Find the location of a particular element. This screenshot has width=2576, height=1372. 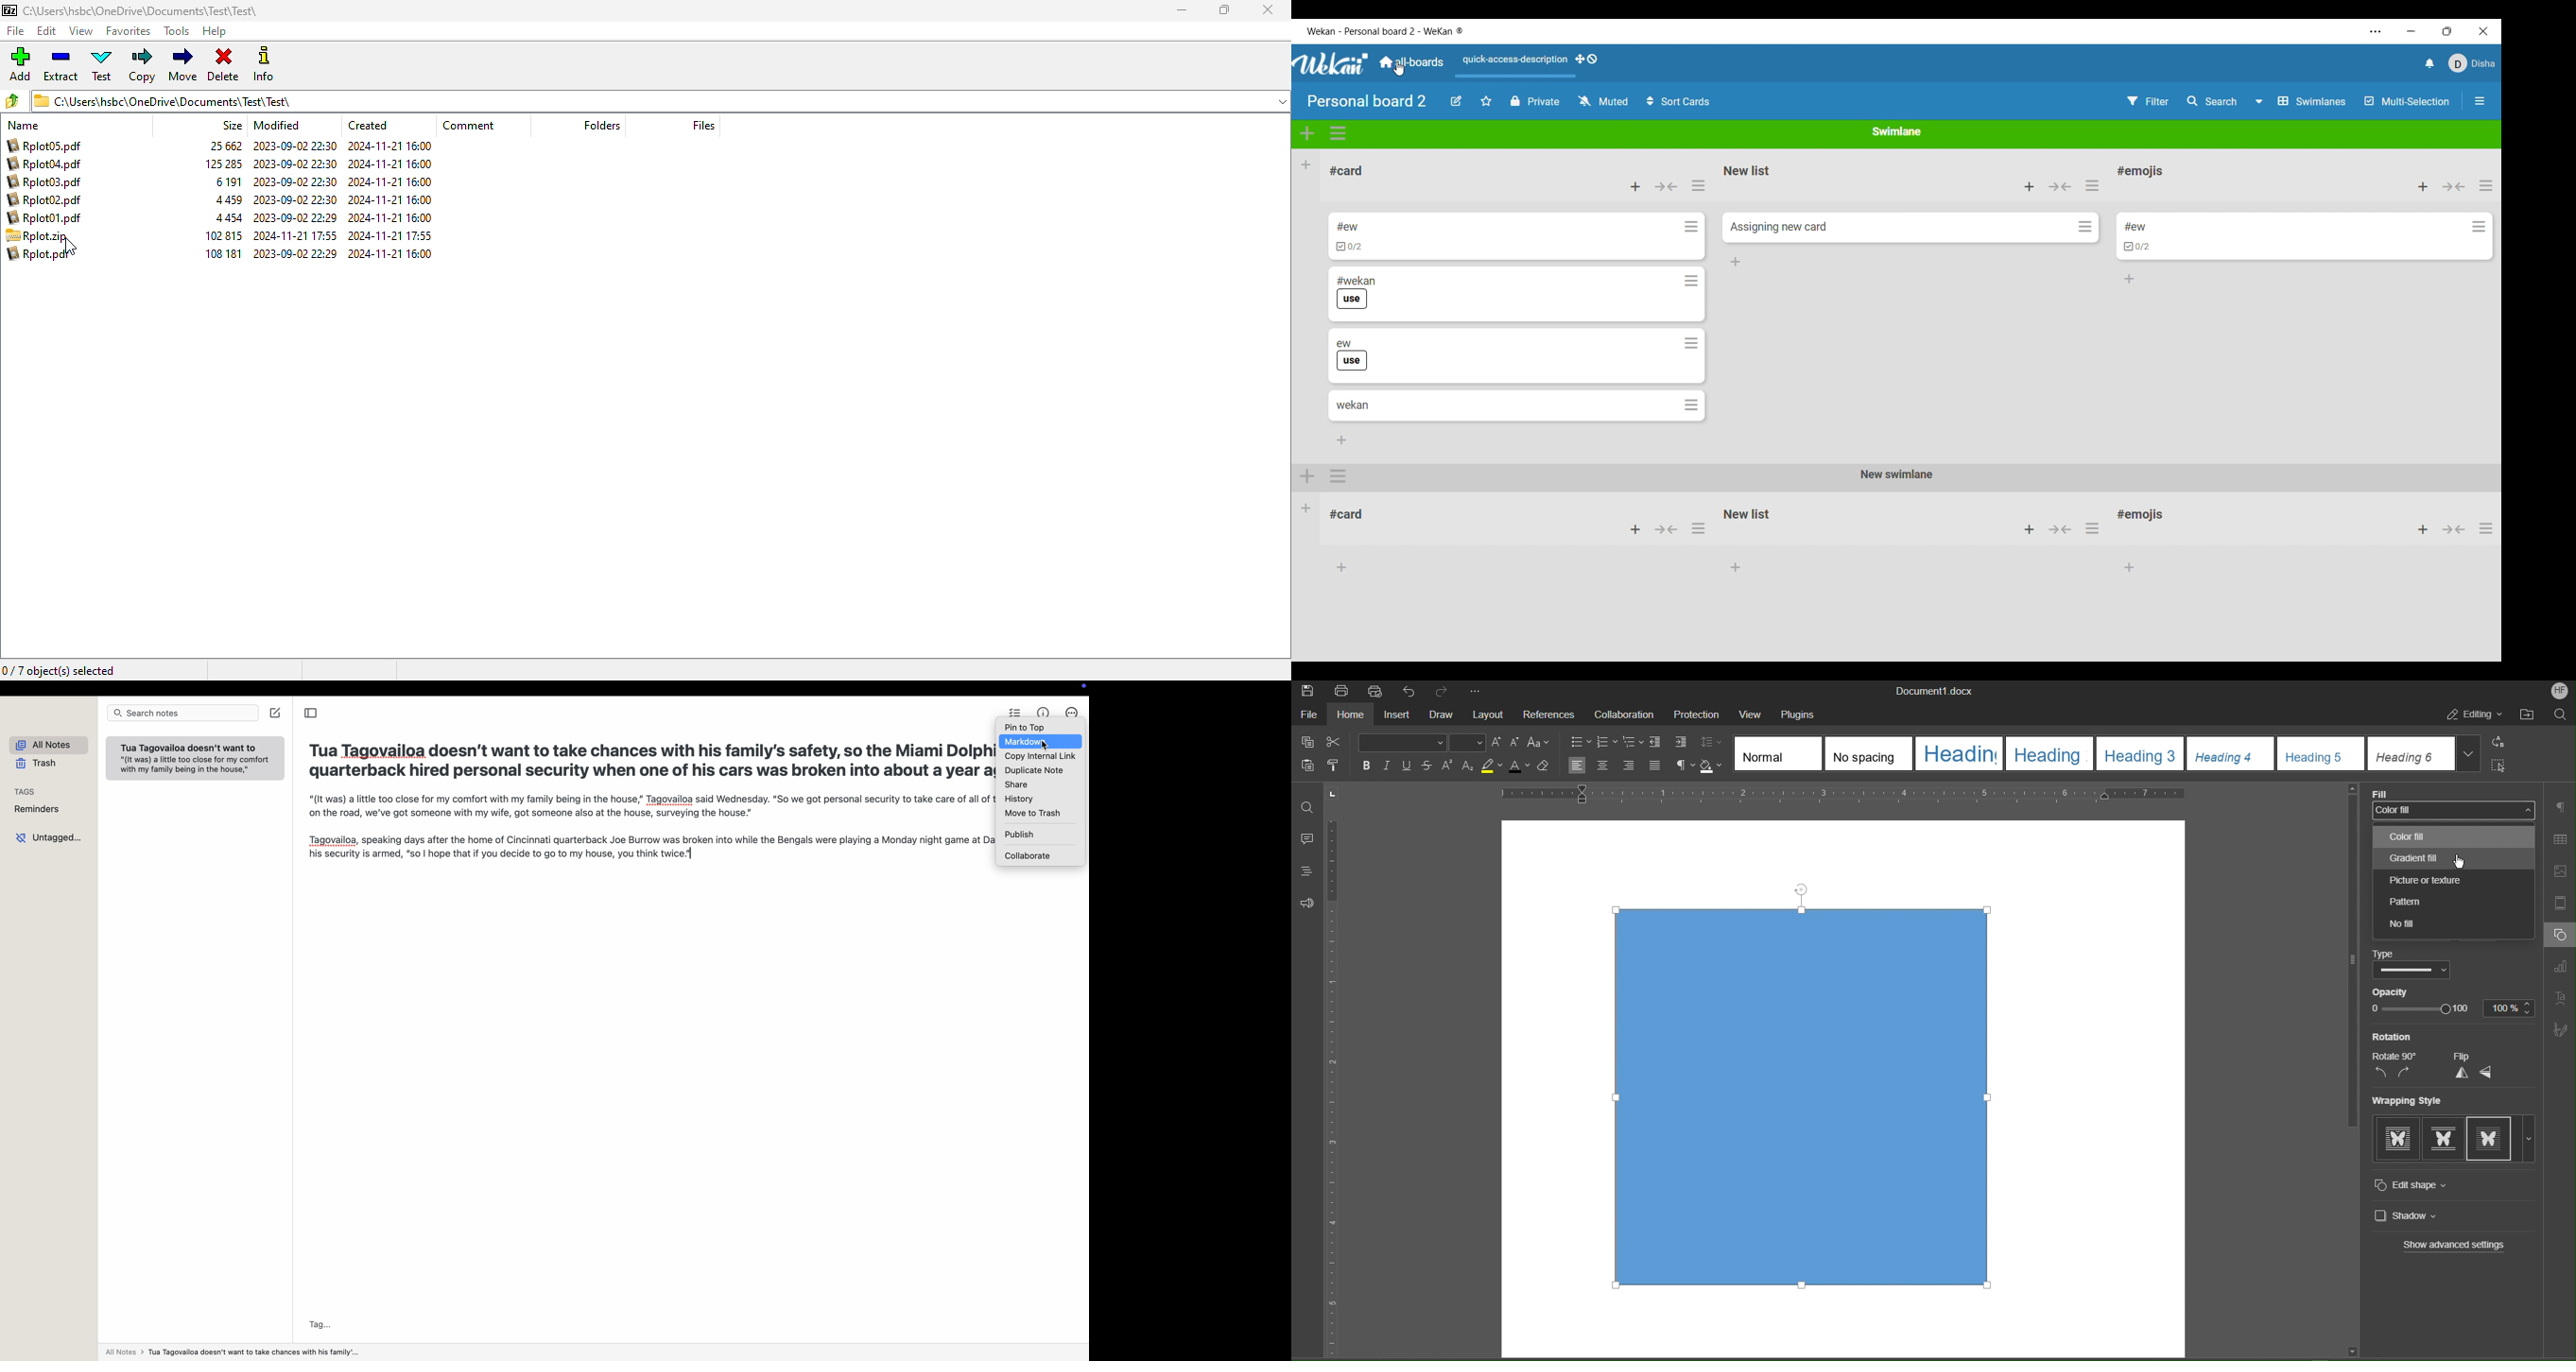

More options is located at coordinates (2531, 1142).